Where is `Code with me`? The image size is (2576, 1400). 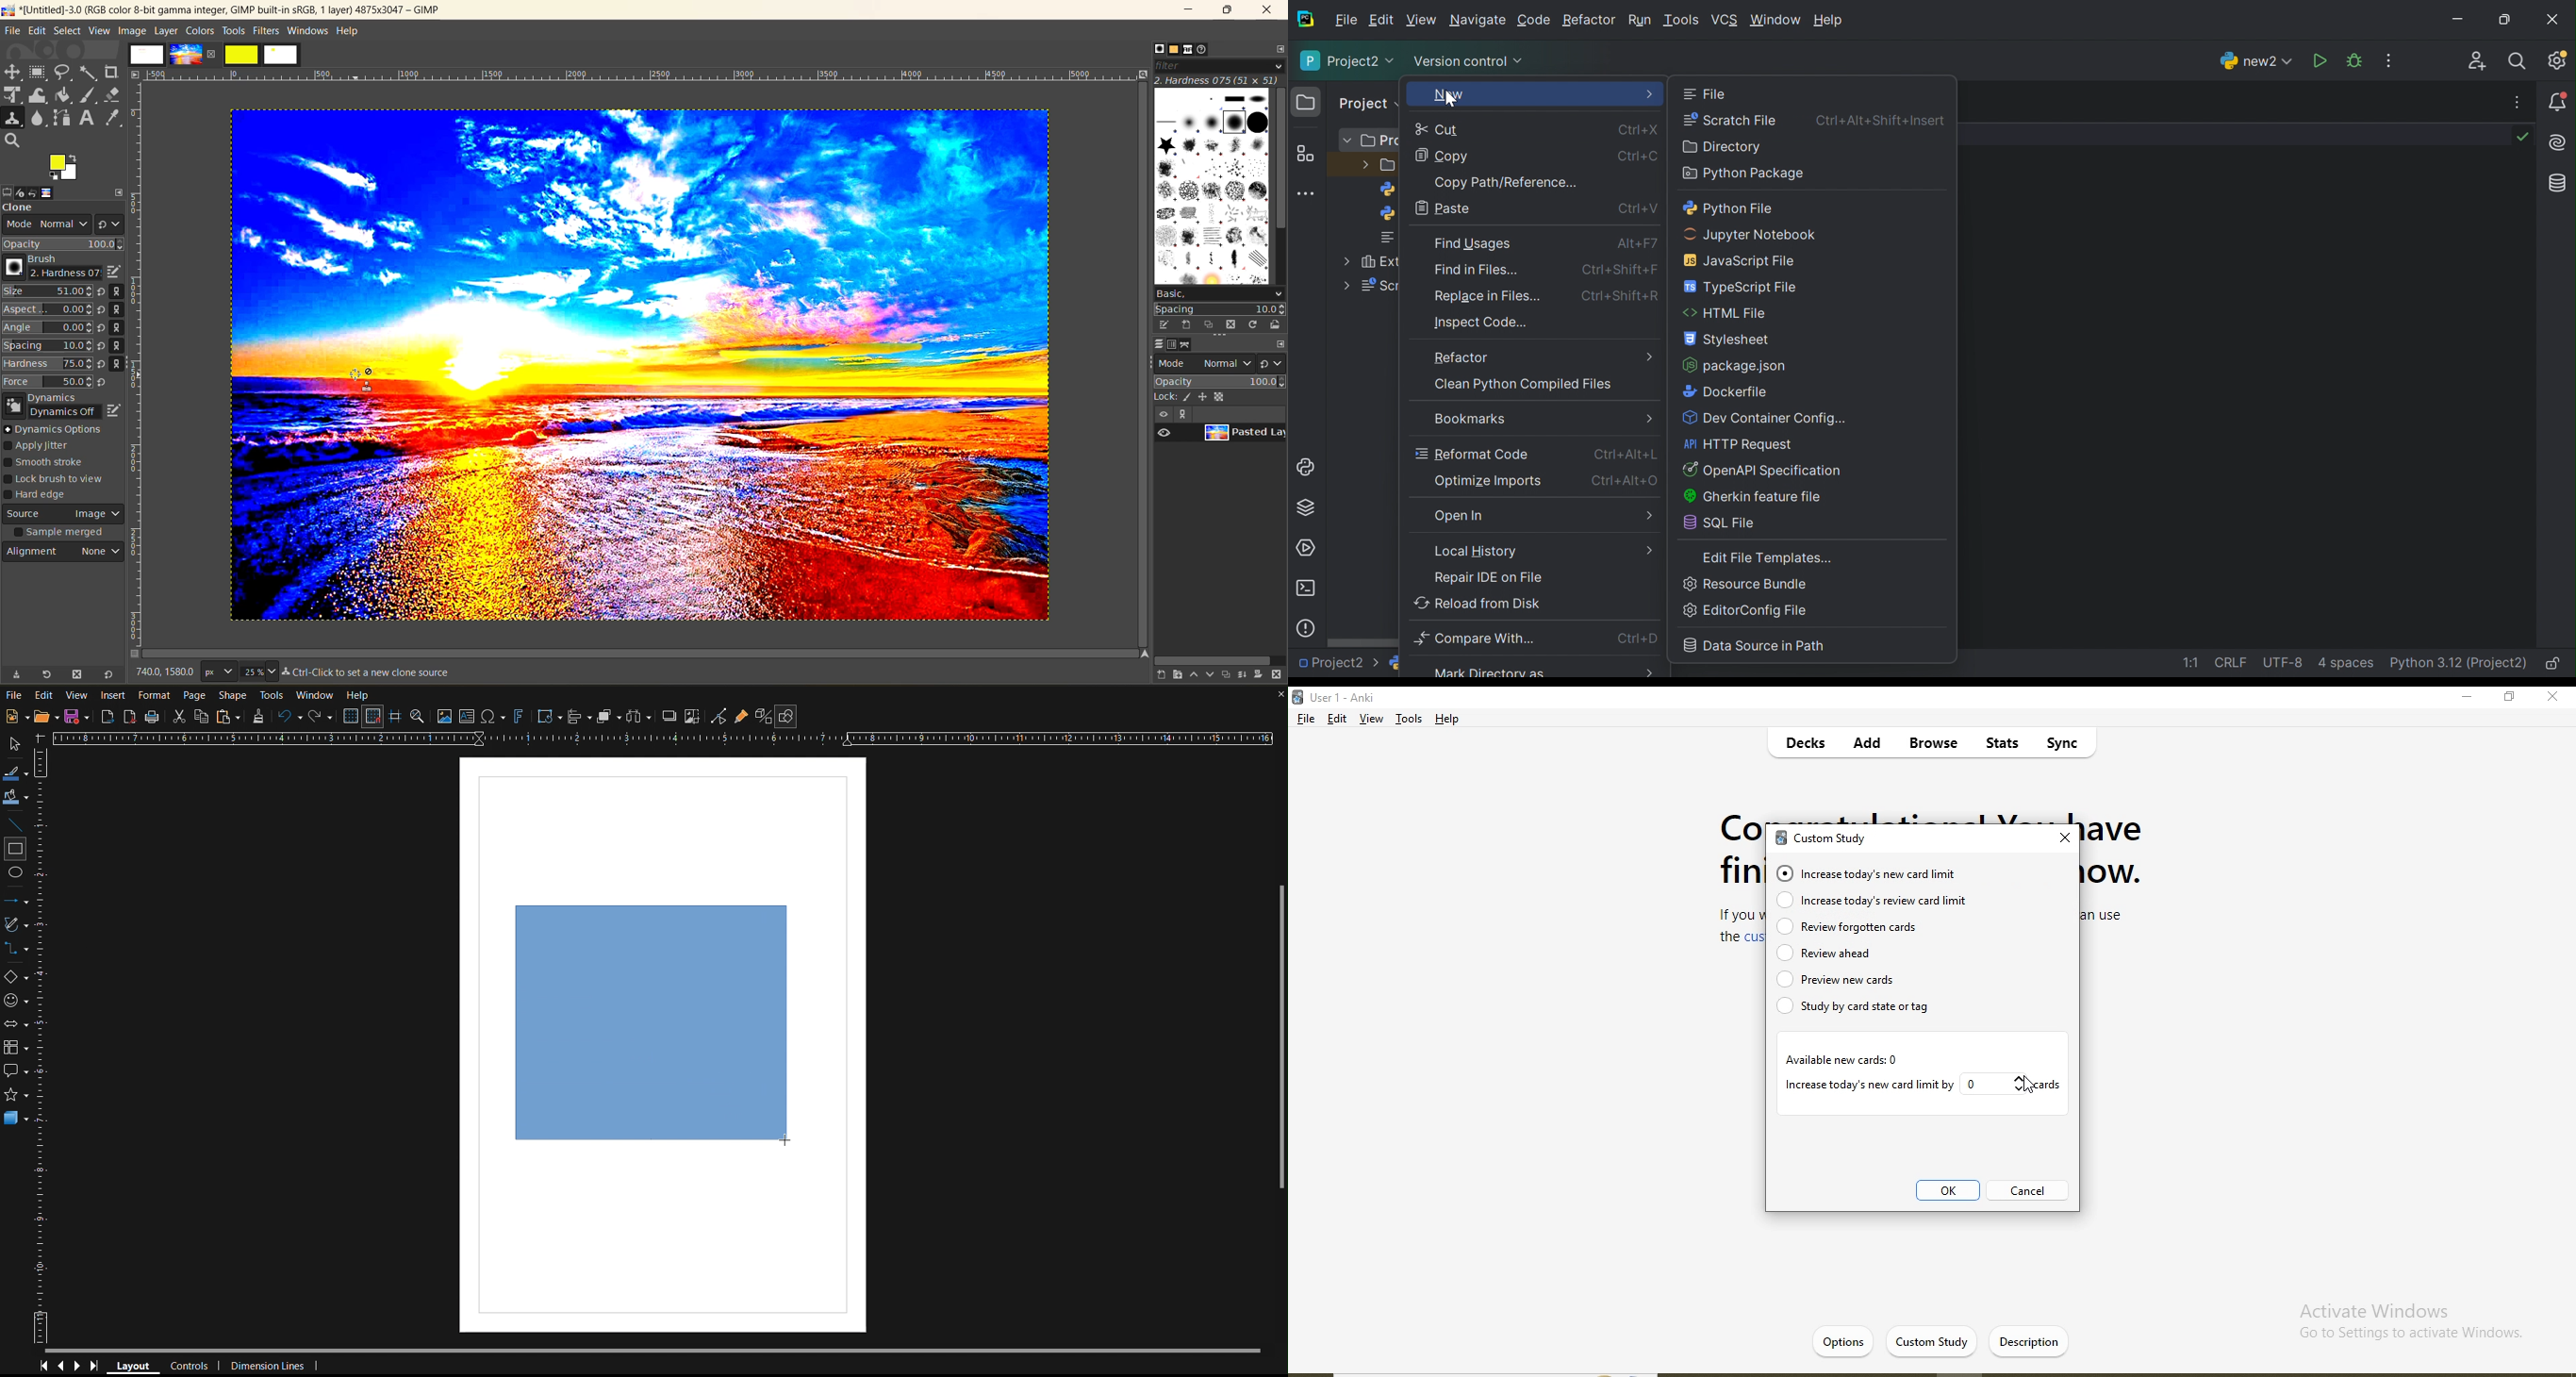
Code with me is located at coordinates (2477, 61).